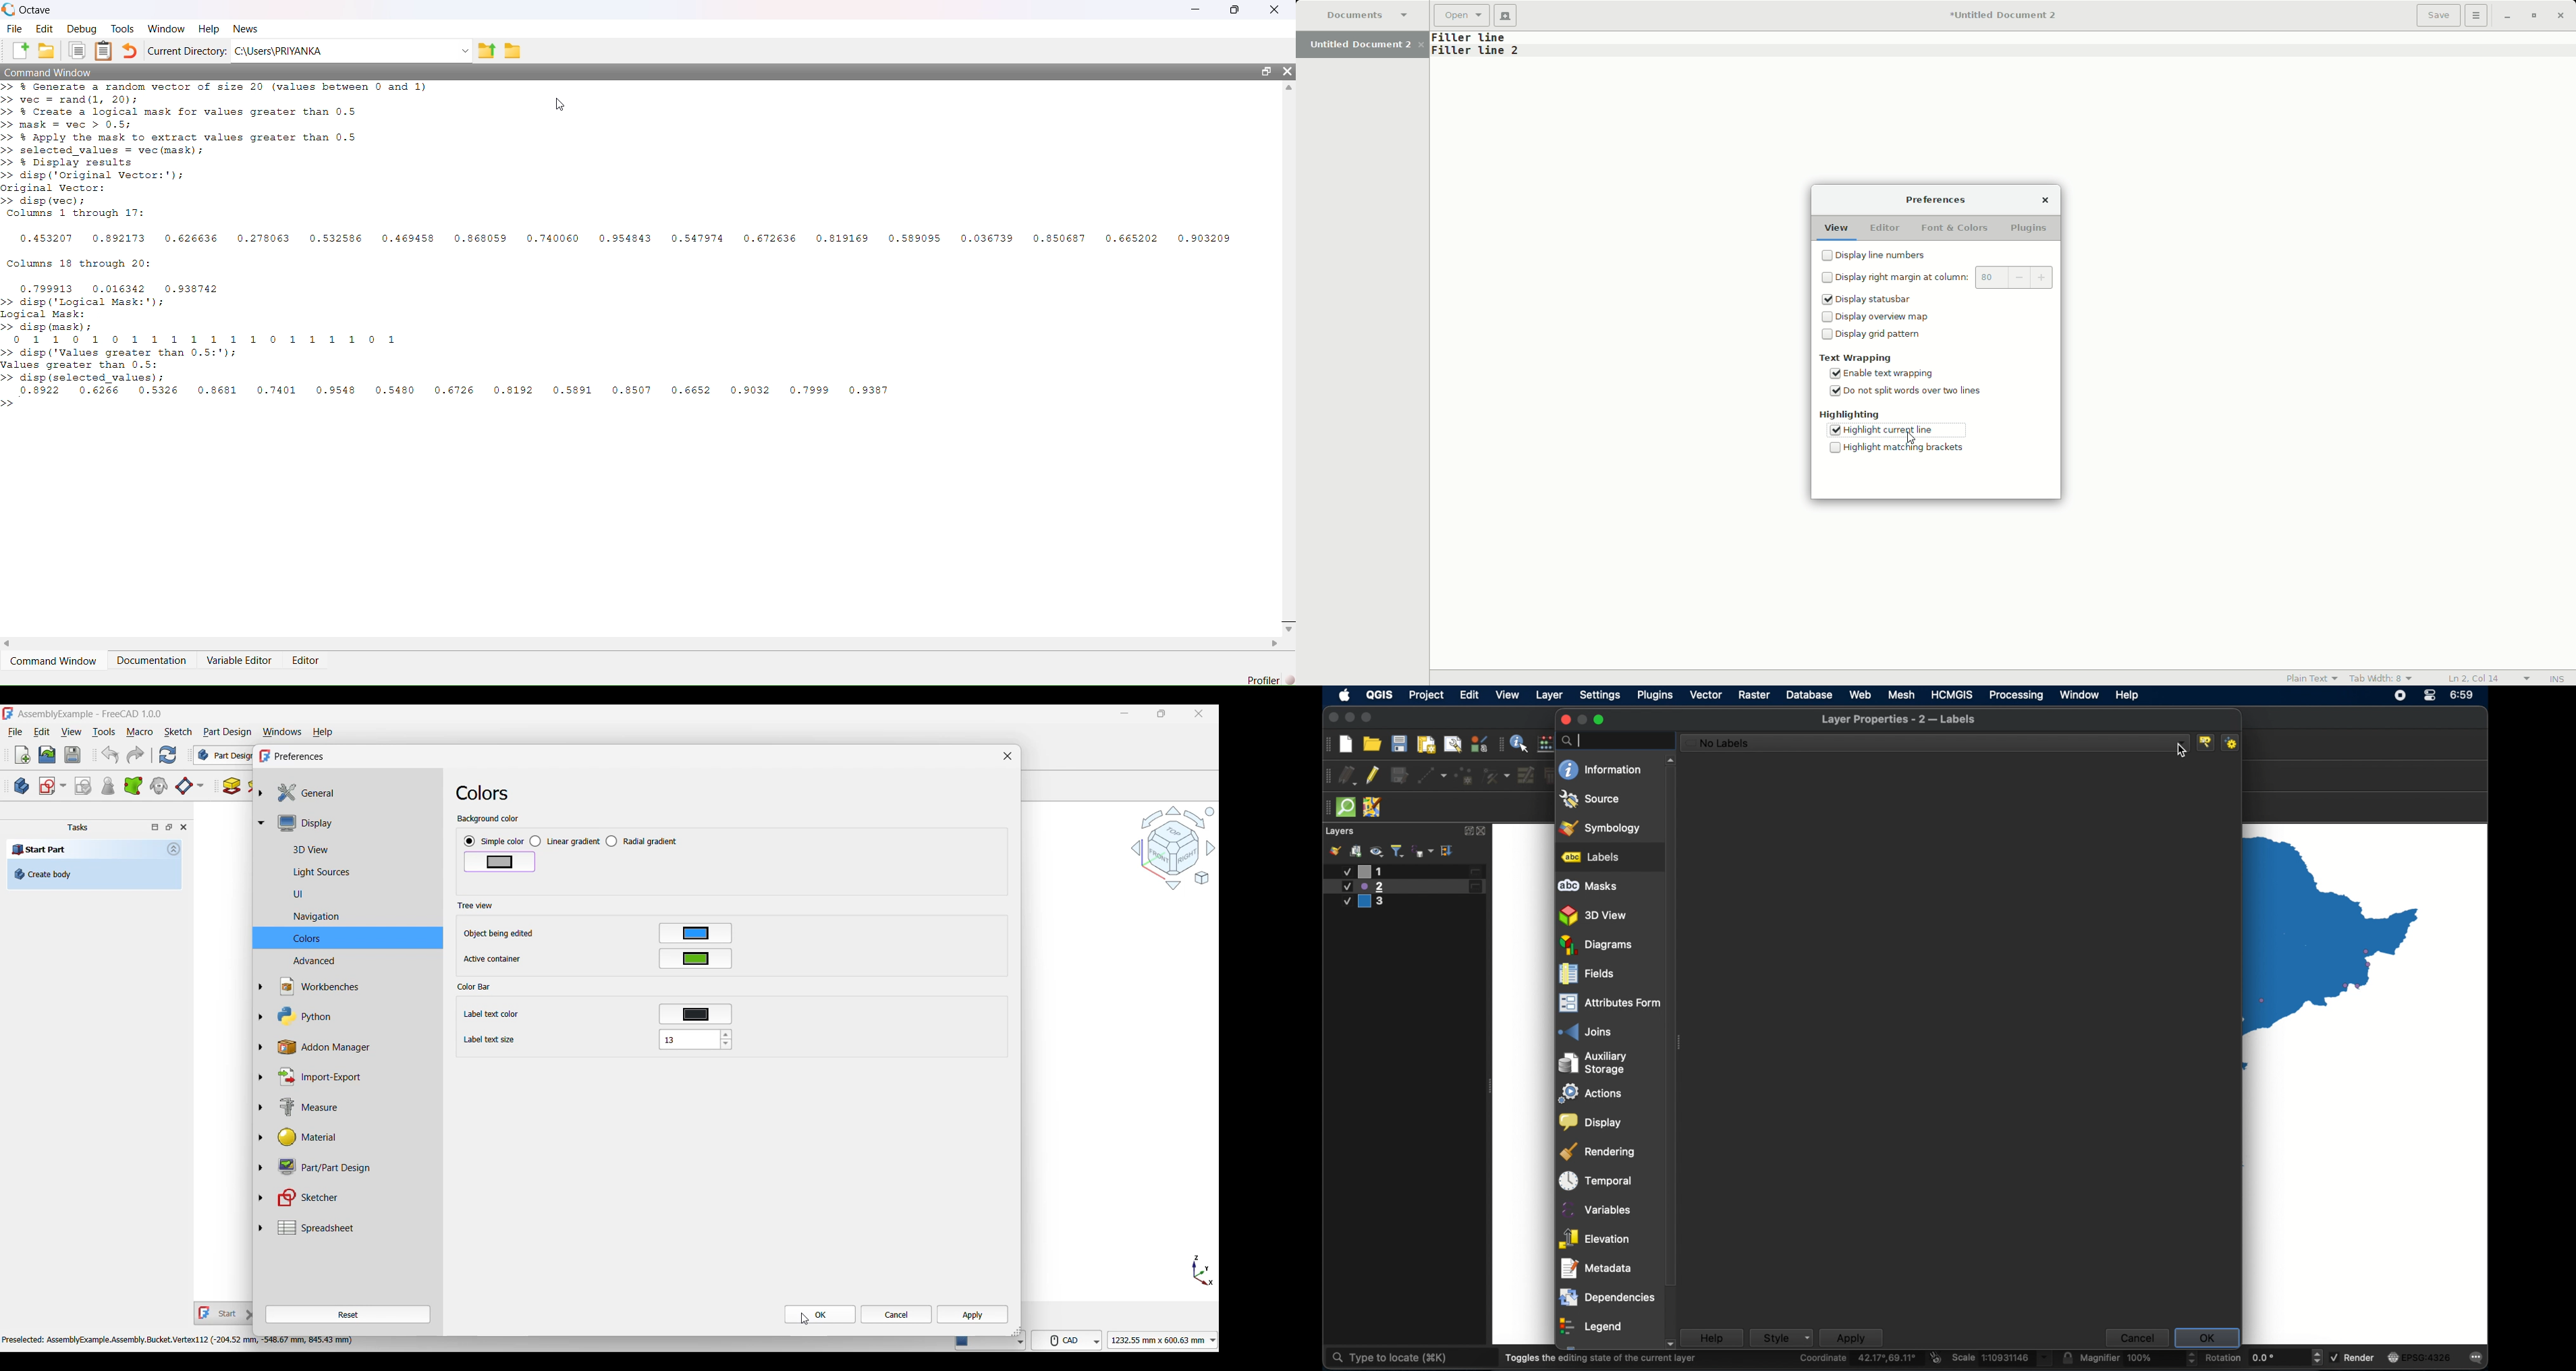  What do you see at coordinates (1712, 1337) in the screenshot?
I see `help` at bounding box center [1712, 1337].